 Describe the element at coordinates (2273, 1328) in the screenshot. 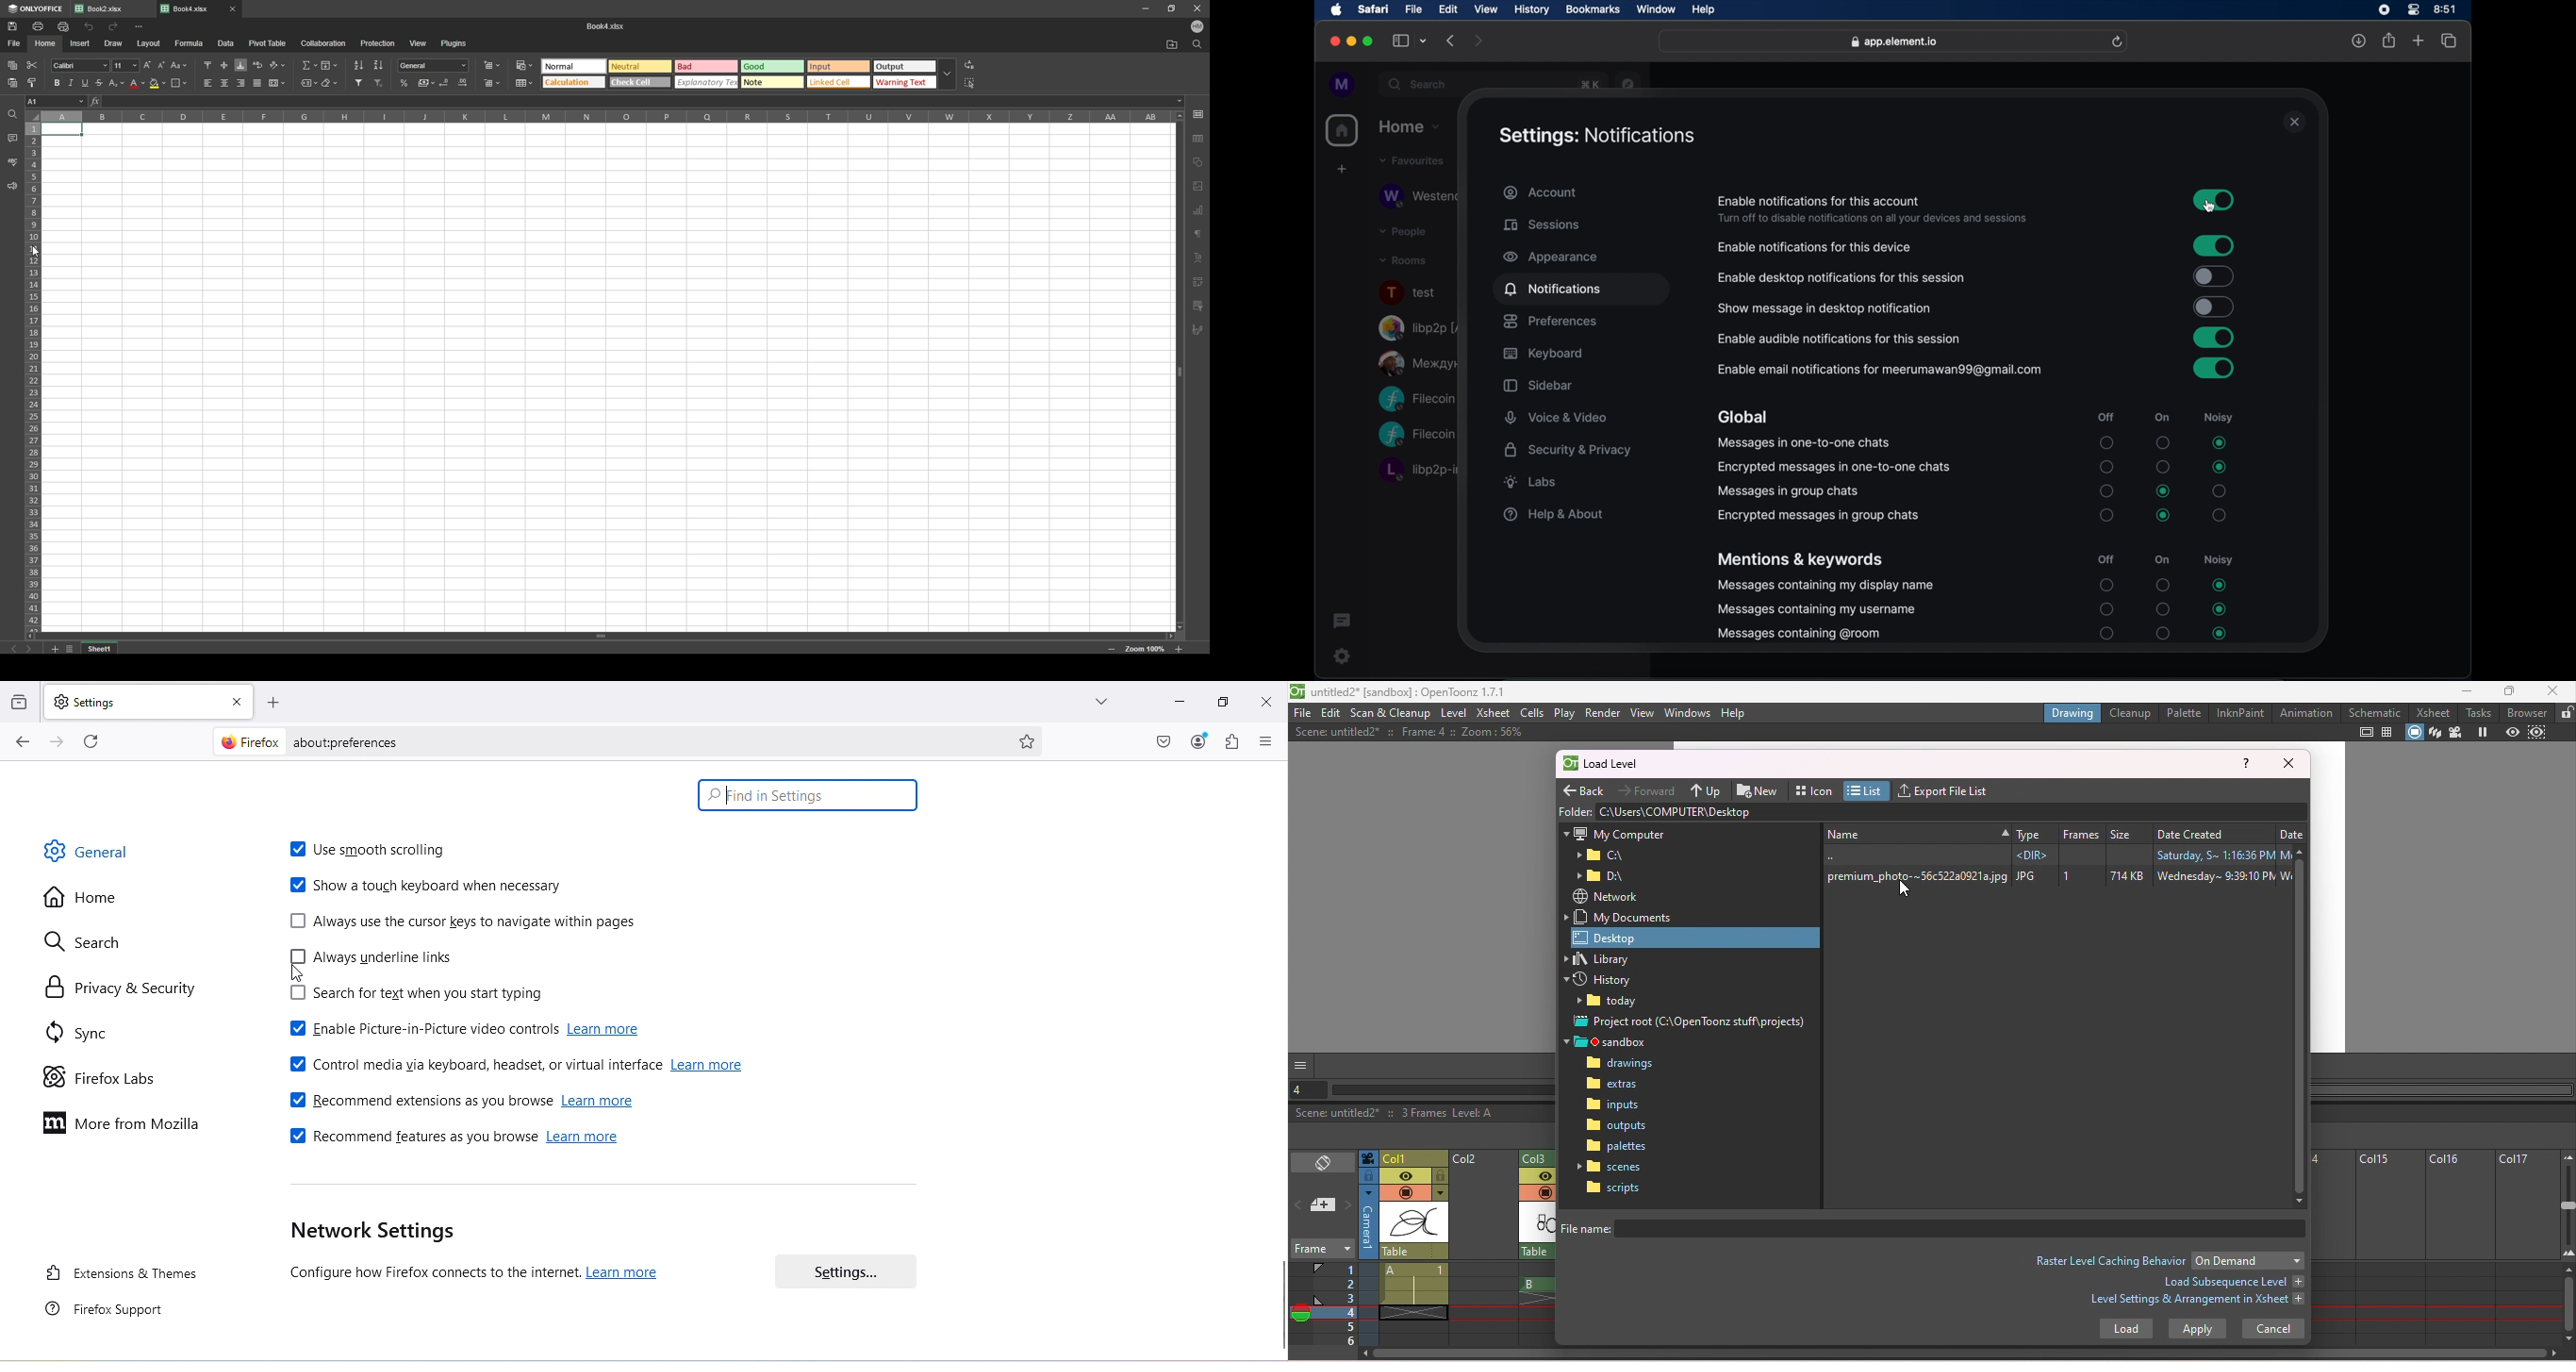

I see `Cancel` at that location.